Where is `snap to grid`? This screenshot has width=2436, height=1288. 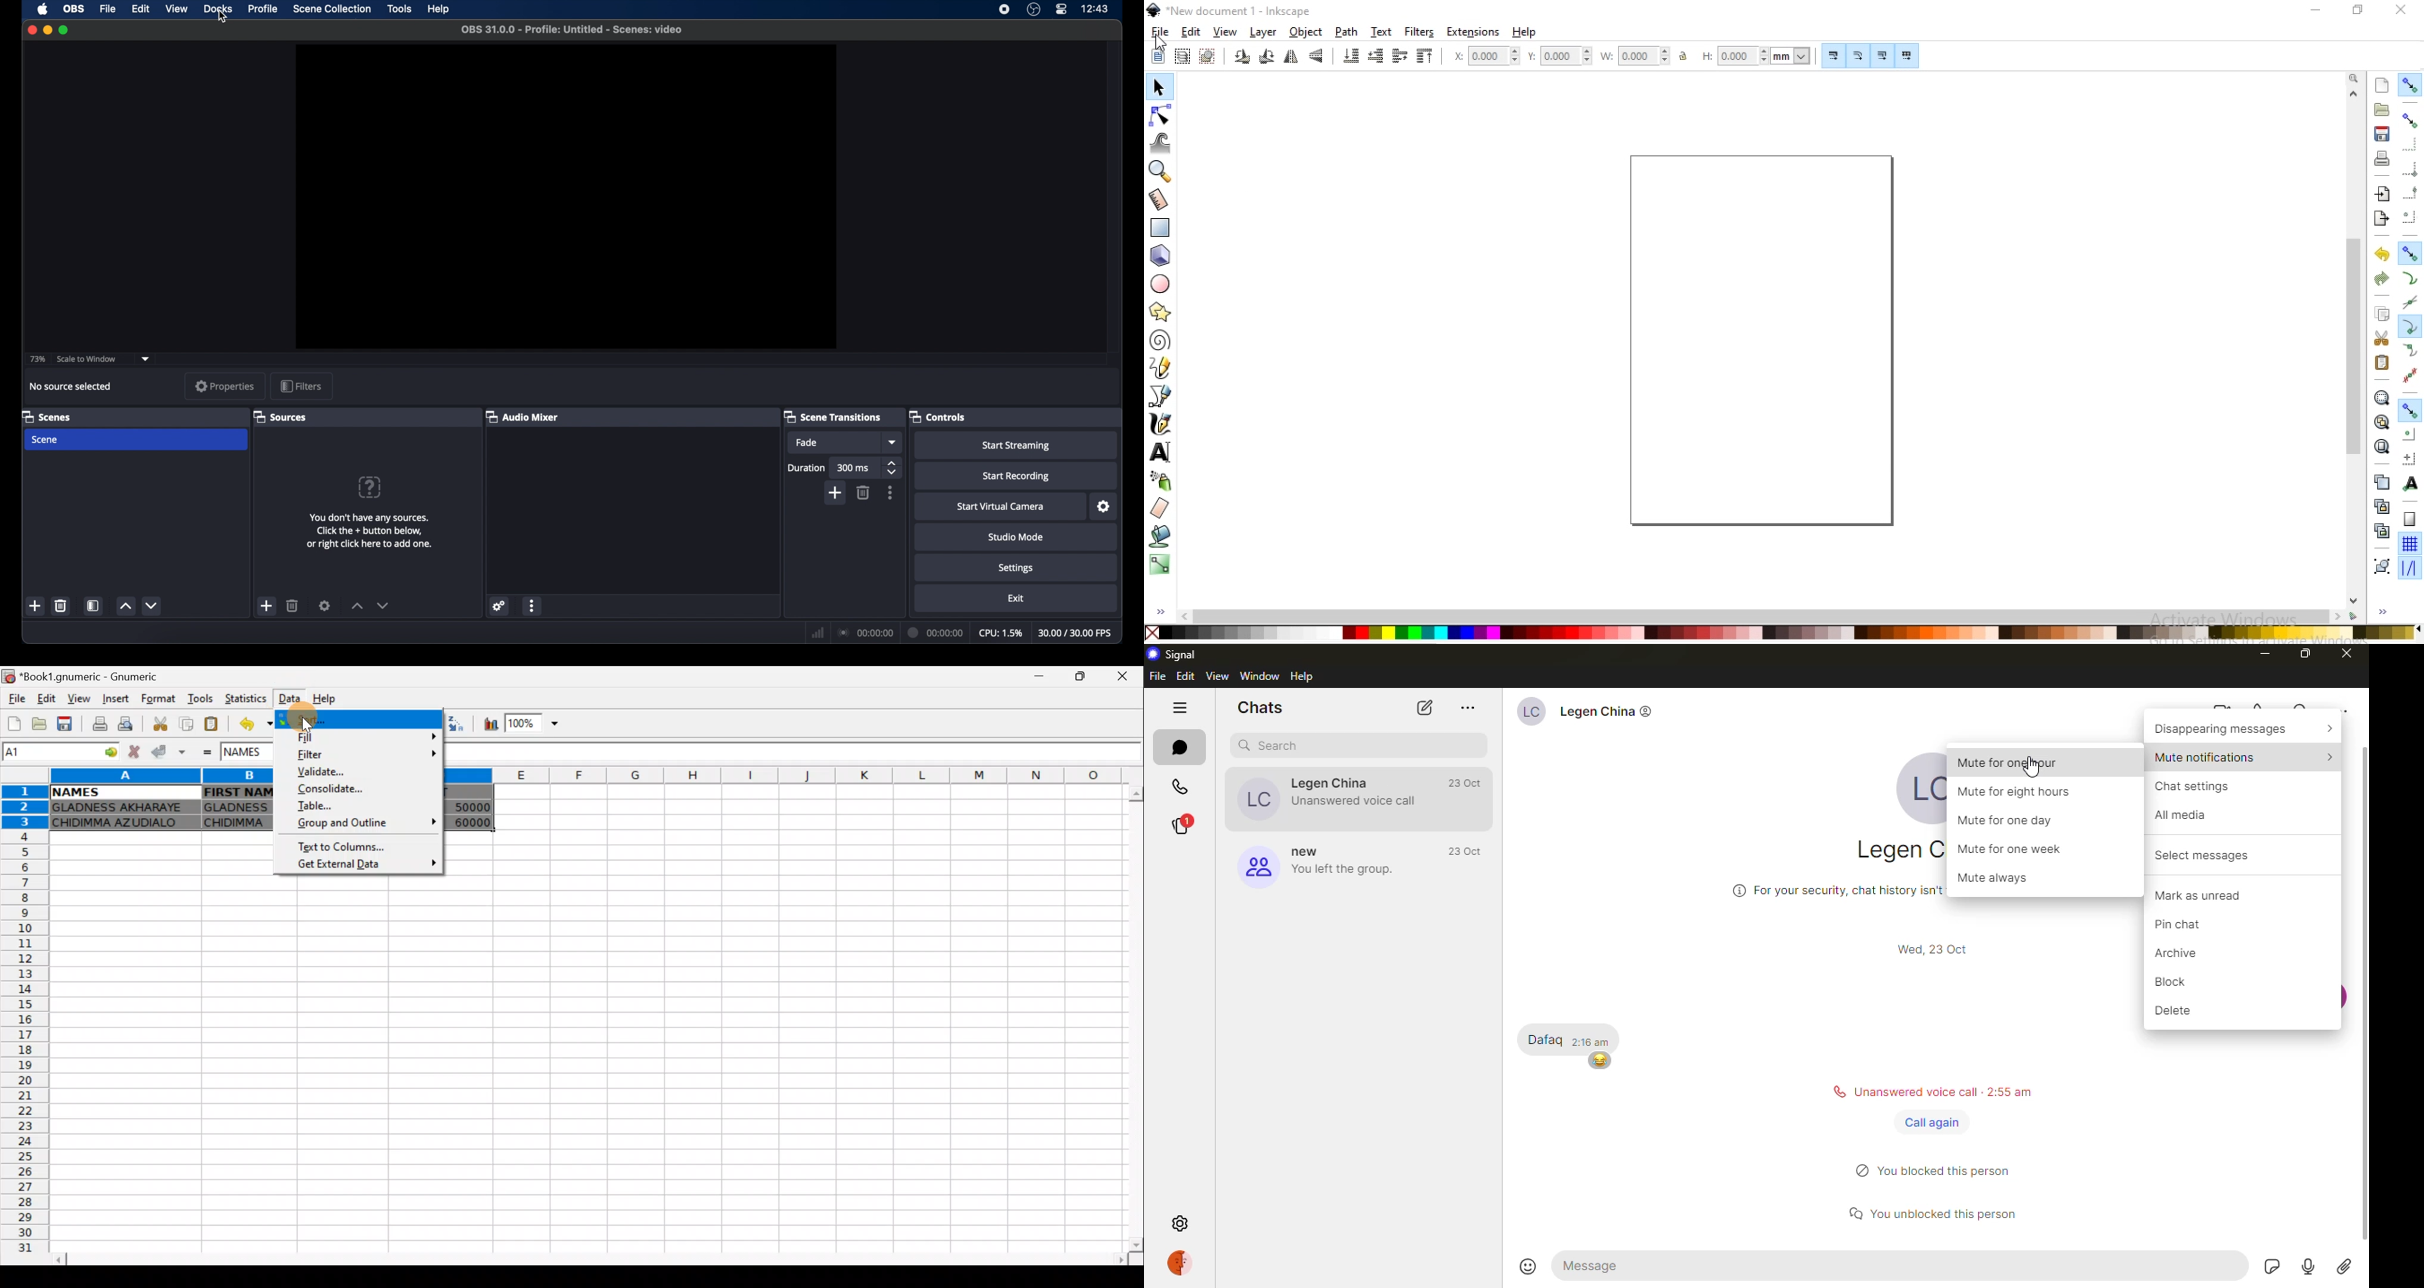 snap to grid is located at coordinates (2409, 545).